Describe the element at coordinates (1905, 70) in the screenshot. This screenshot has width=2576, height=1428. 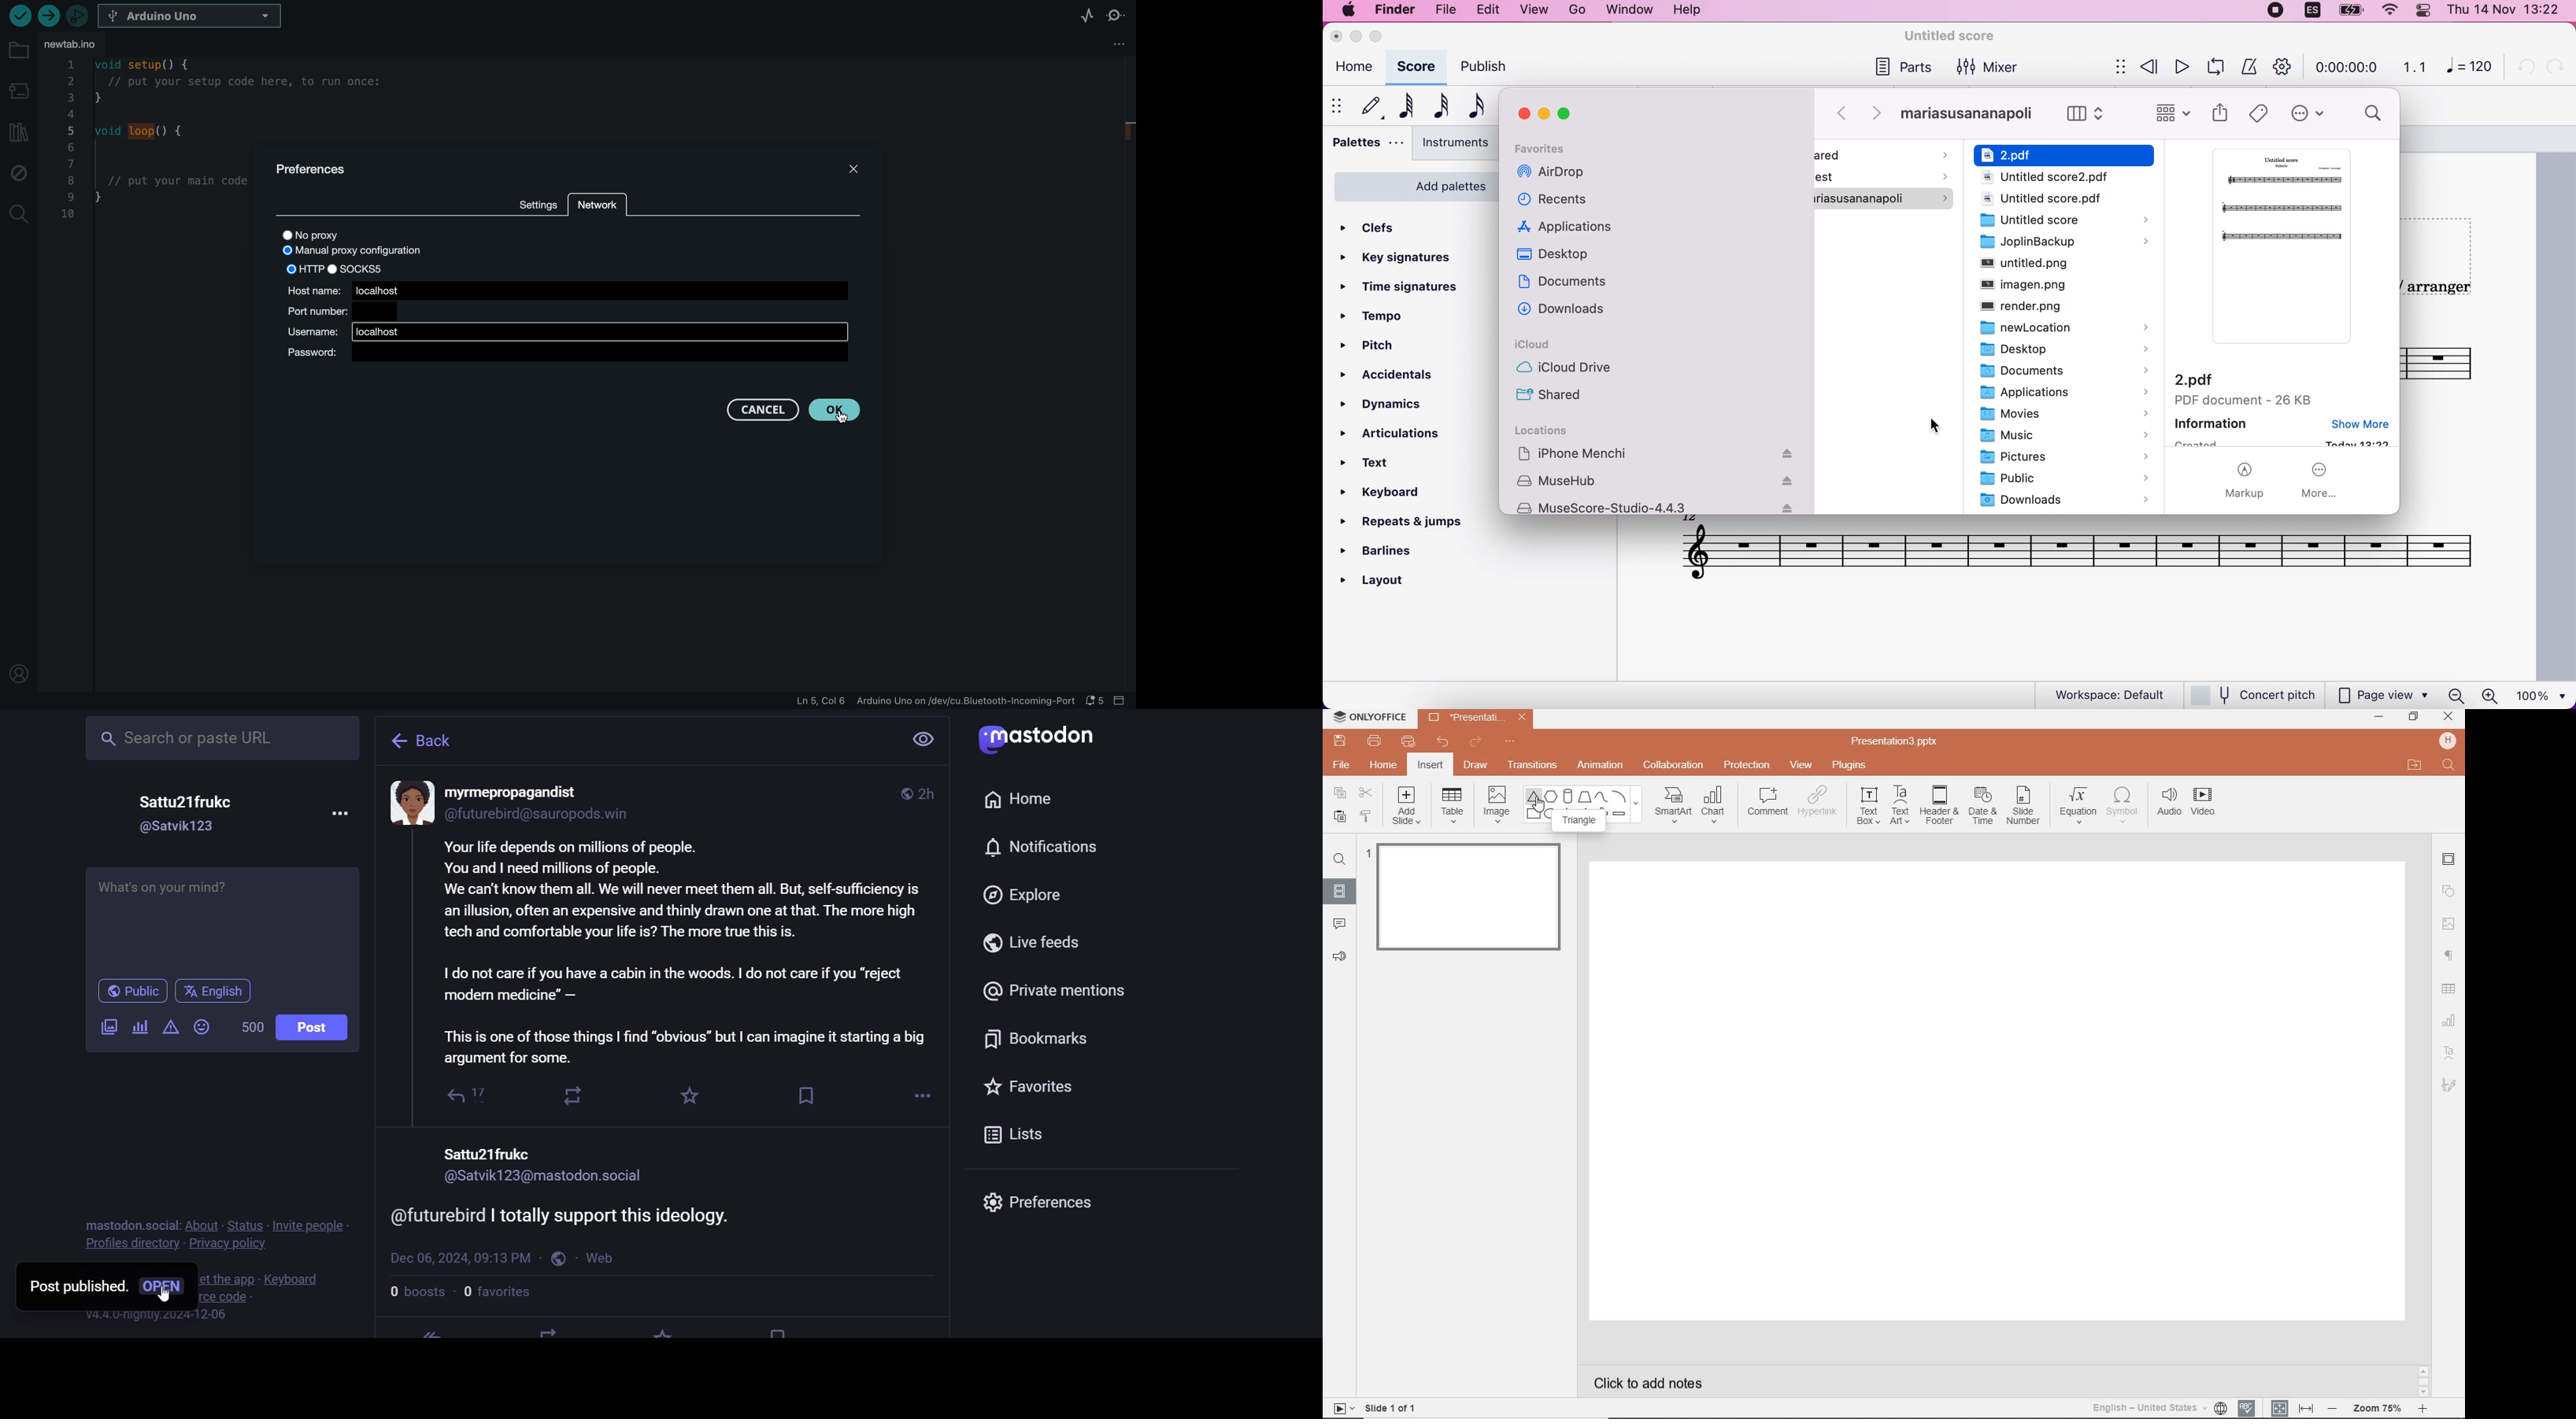
I see `parts` at that location.